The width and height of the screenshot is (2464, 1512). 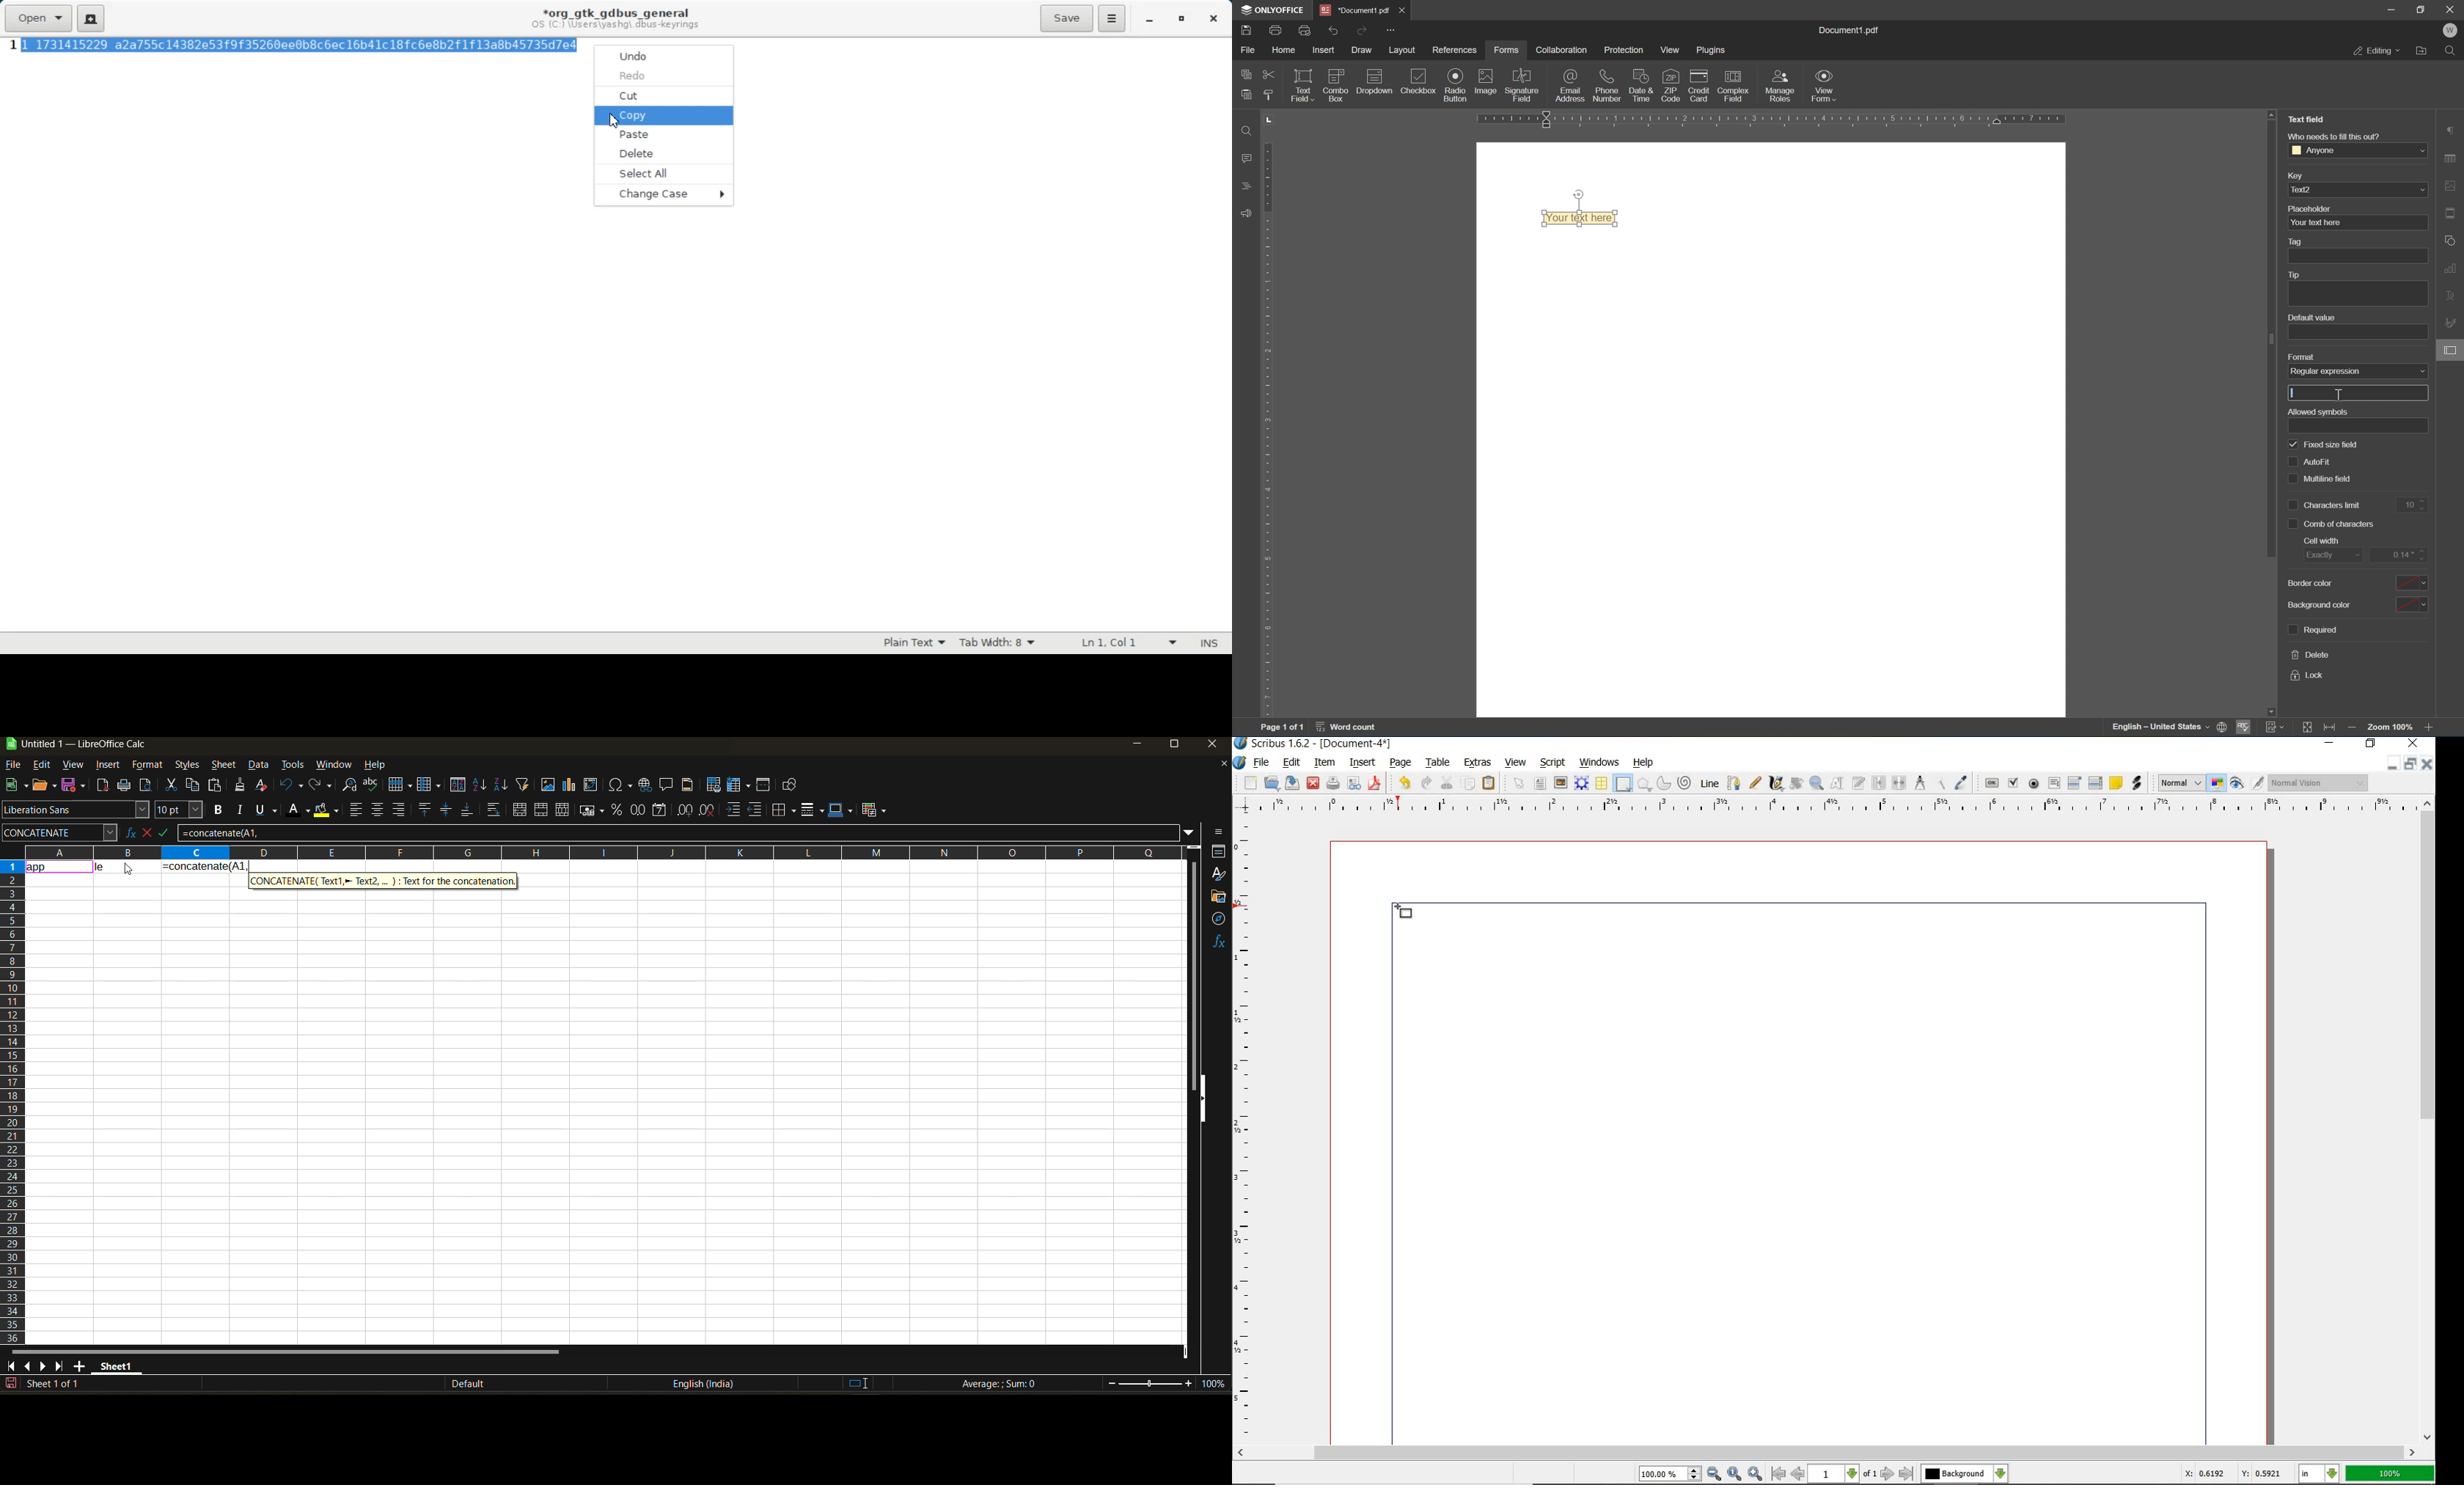 What do you see at coordinates (713, 785) in the screenshot?
I see `define print area` at bounding box center [713, 785].